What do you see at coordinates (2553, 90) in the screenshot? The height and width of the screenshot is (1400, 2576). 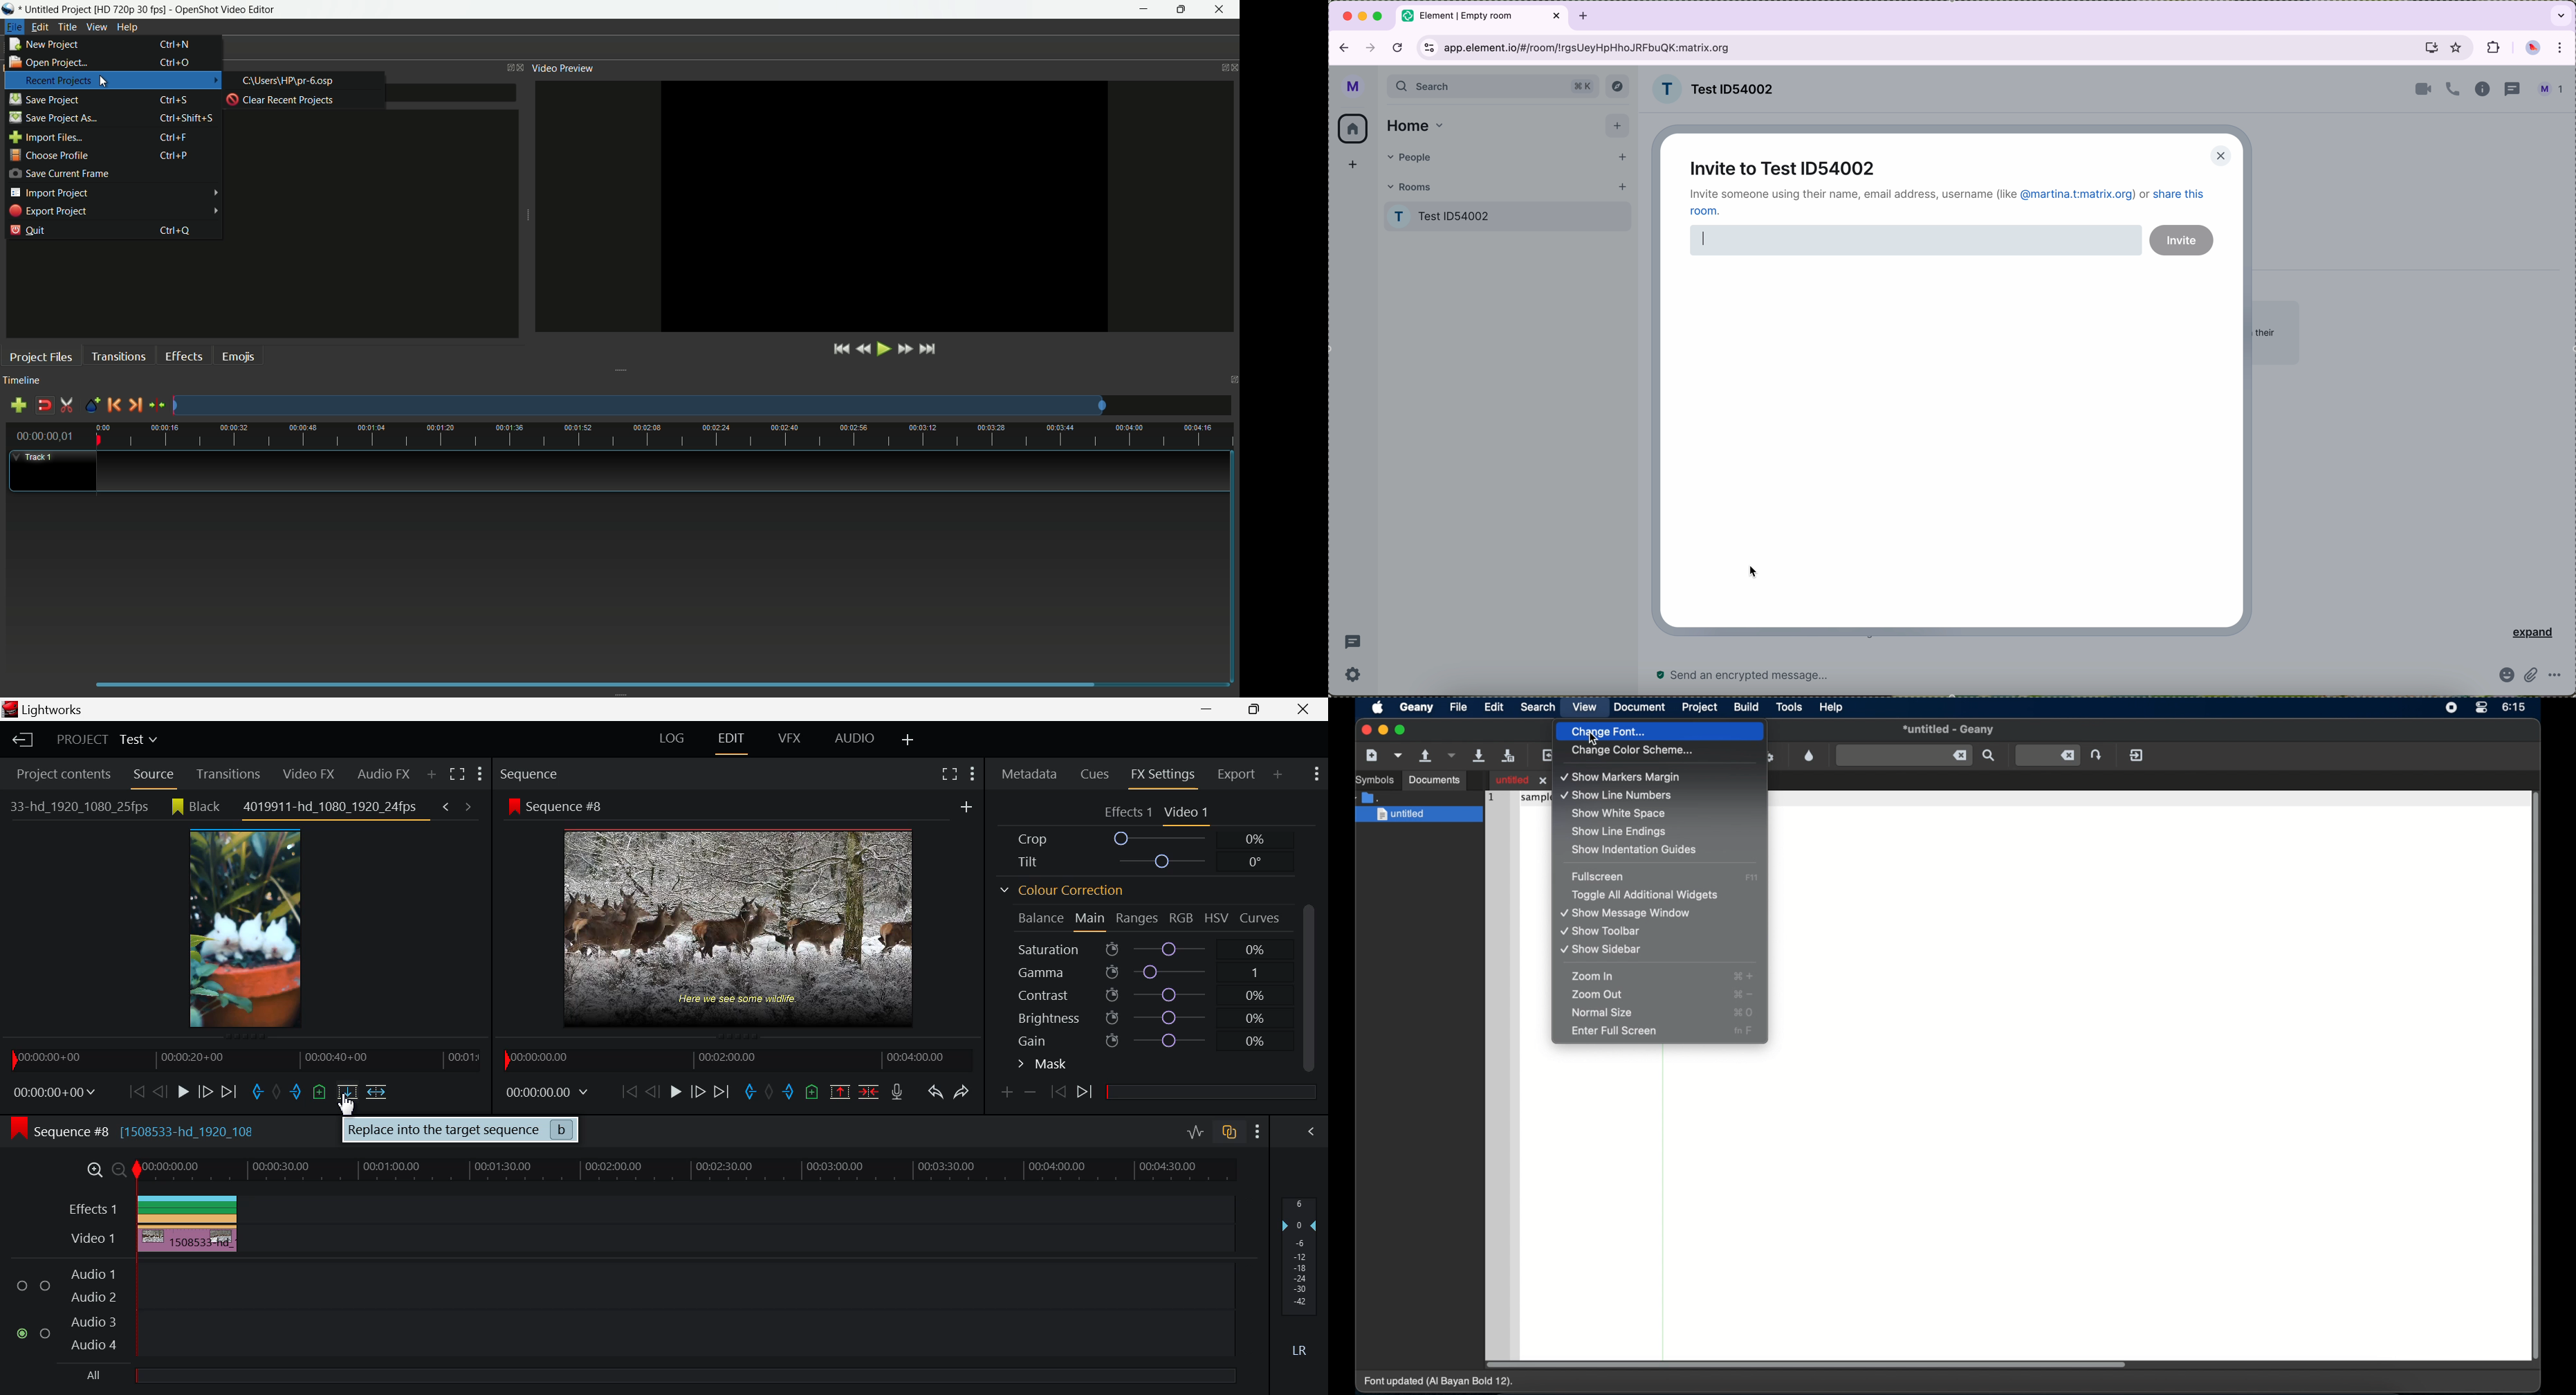 I see `profile` at bounding box center [2553, 90].